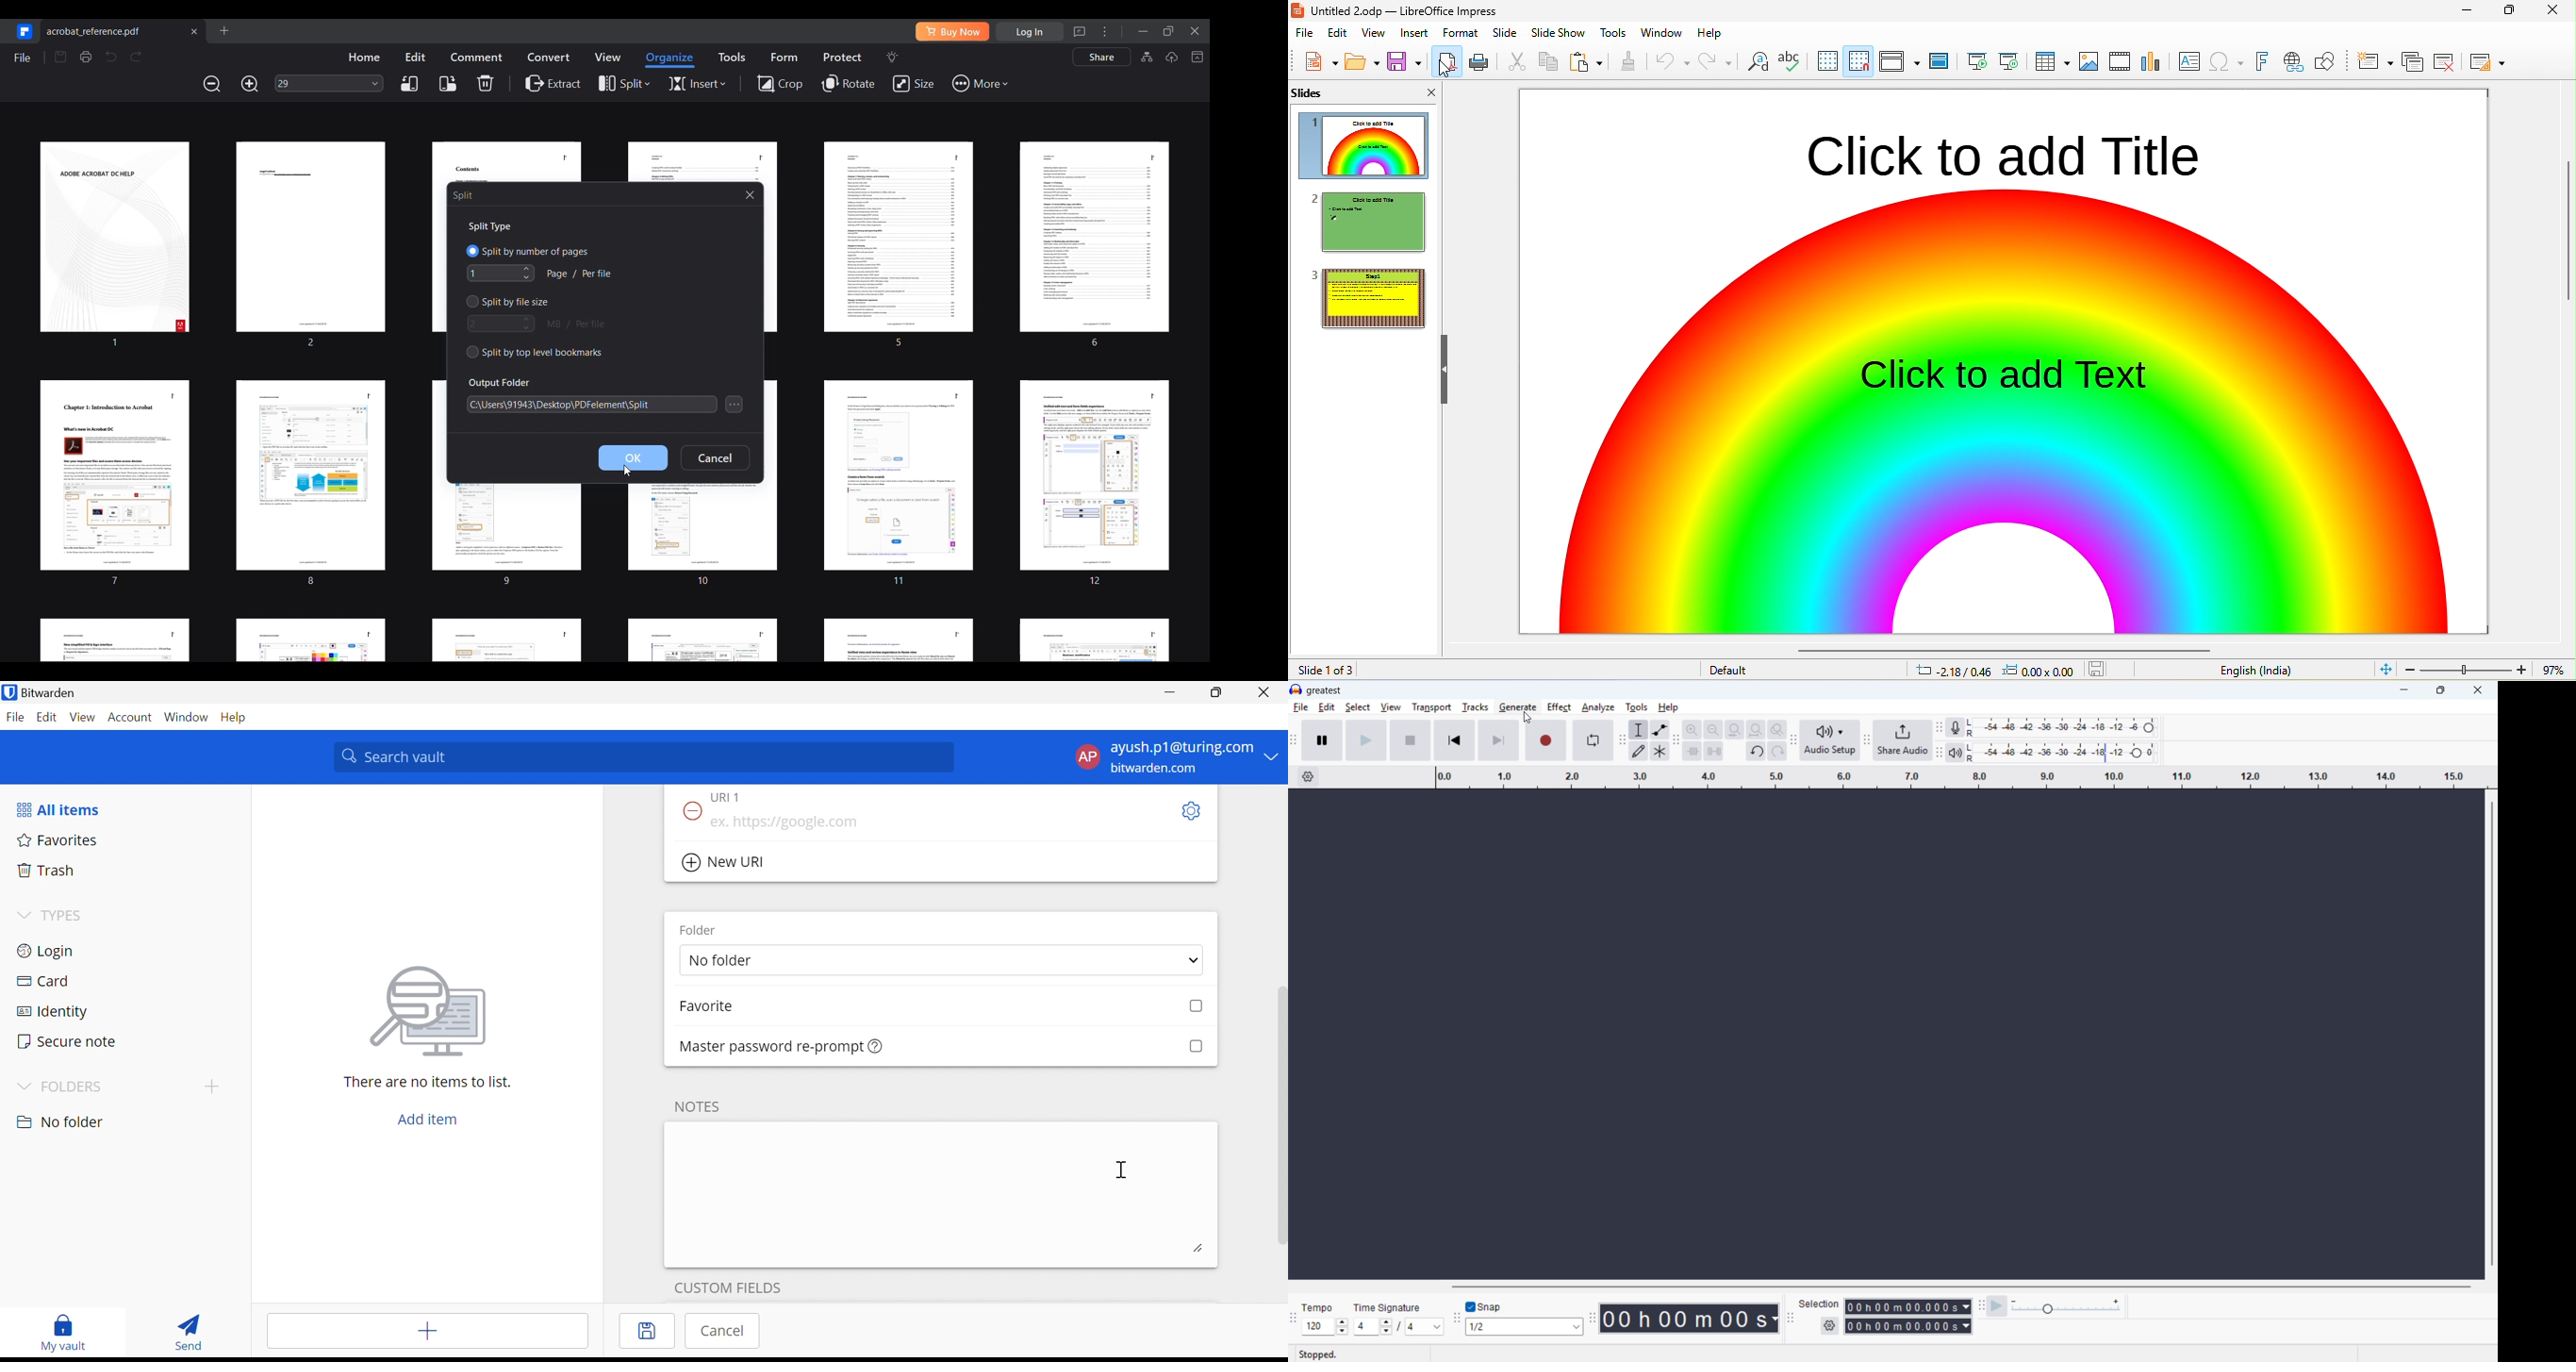 Image resolution: width=2576 pixels, height=1372 pixels. I want to click on new, so click(1319, 61).